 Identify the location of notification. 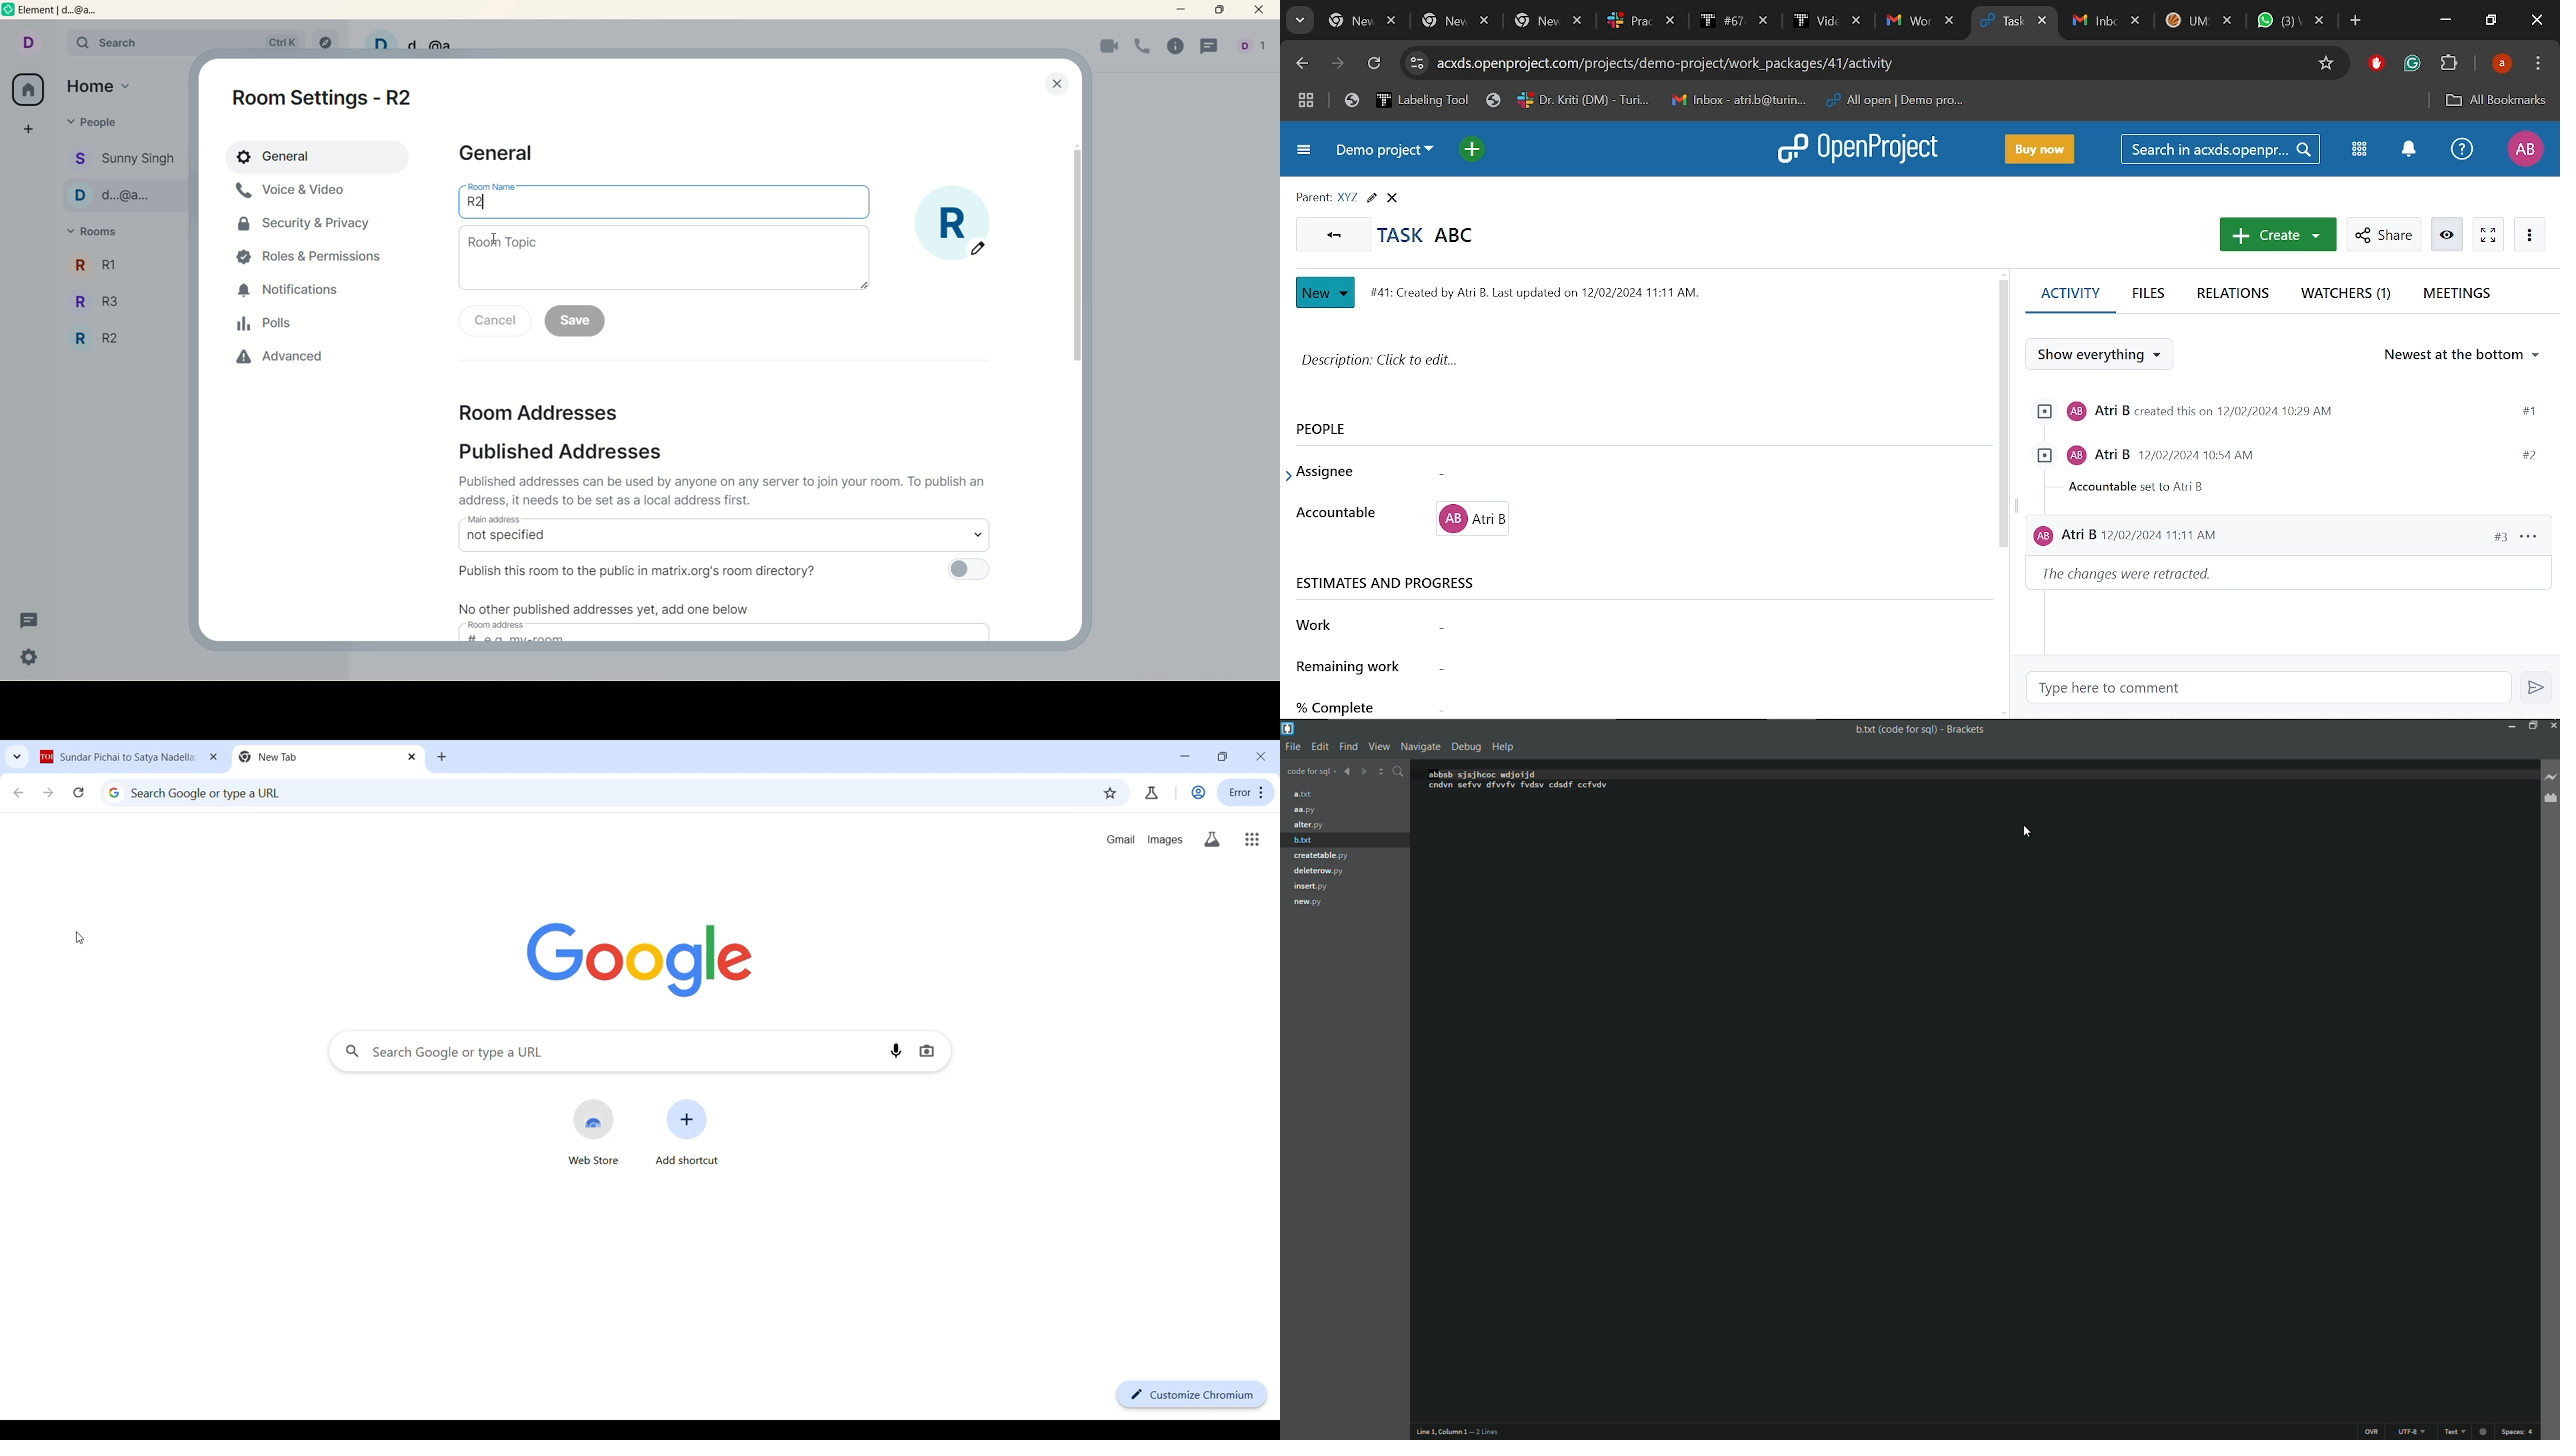
(291, 291).